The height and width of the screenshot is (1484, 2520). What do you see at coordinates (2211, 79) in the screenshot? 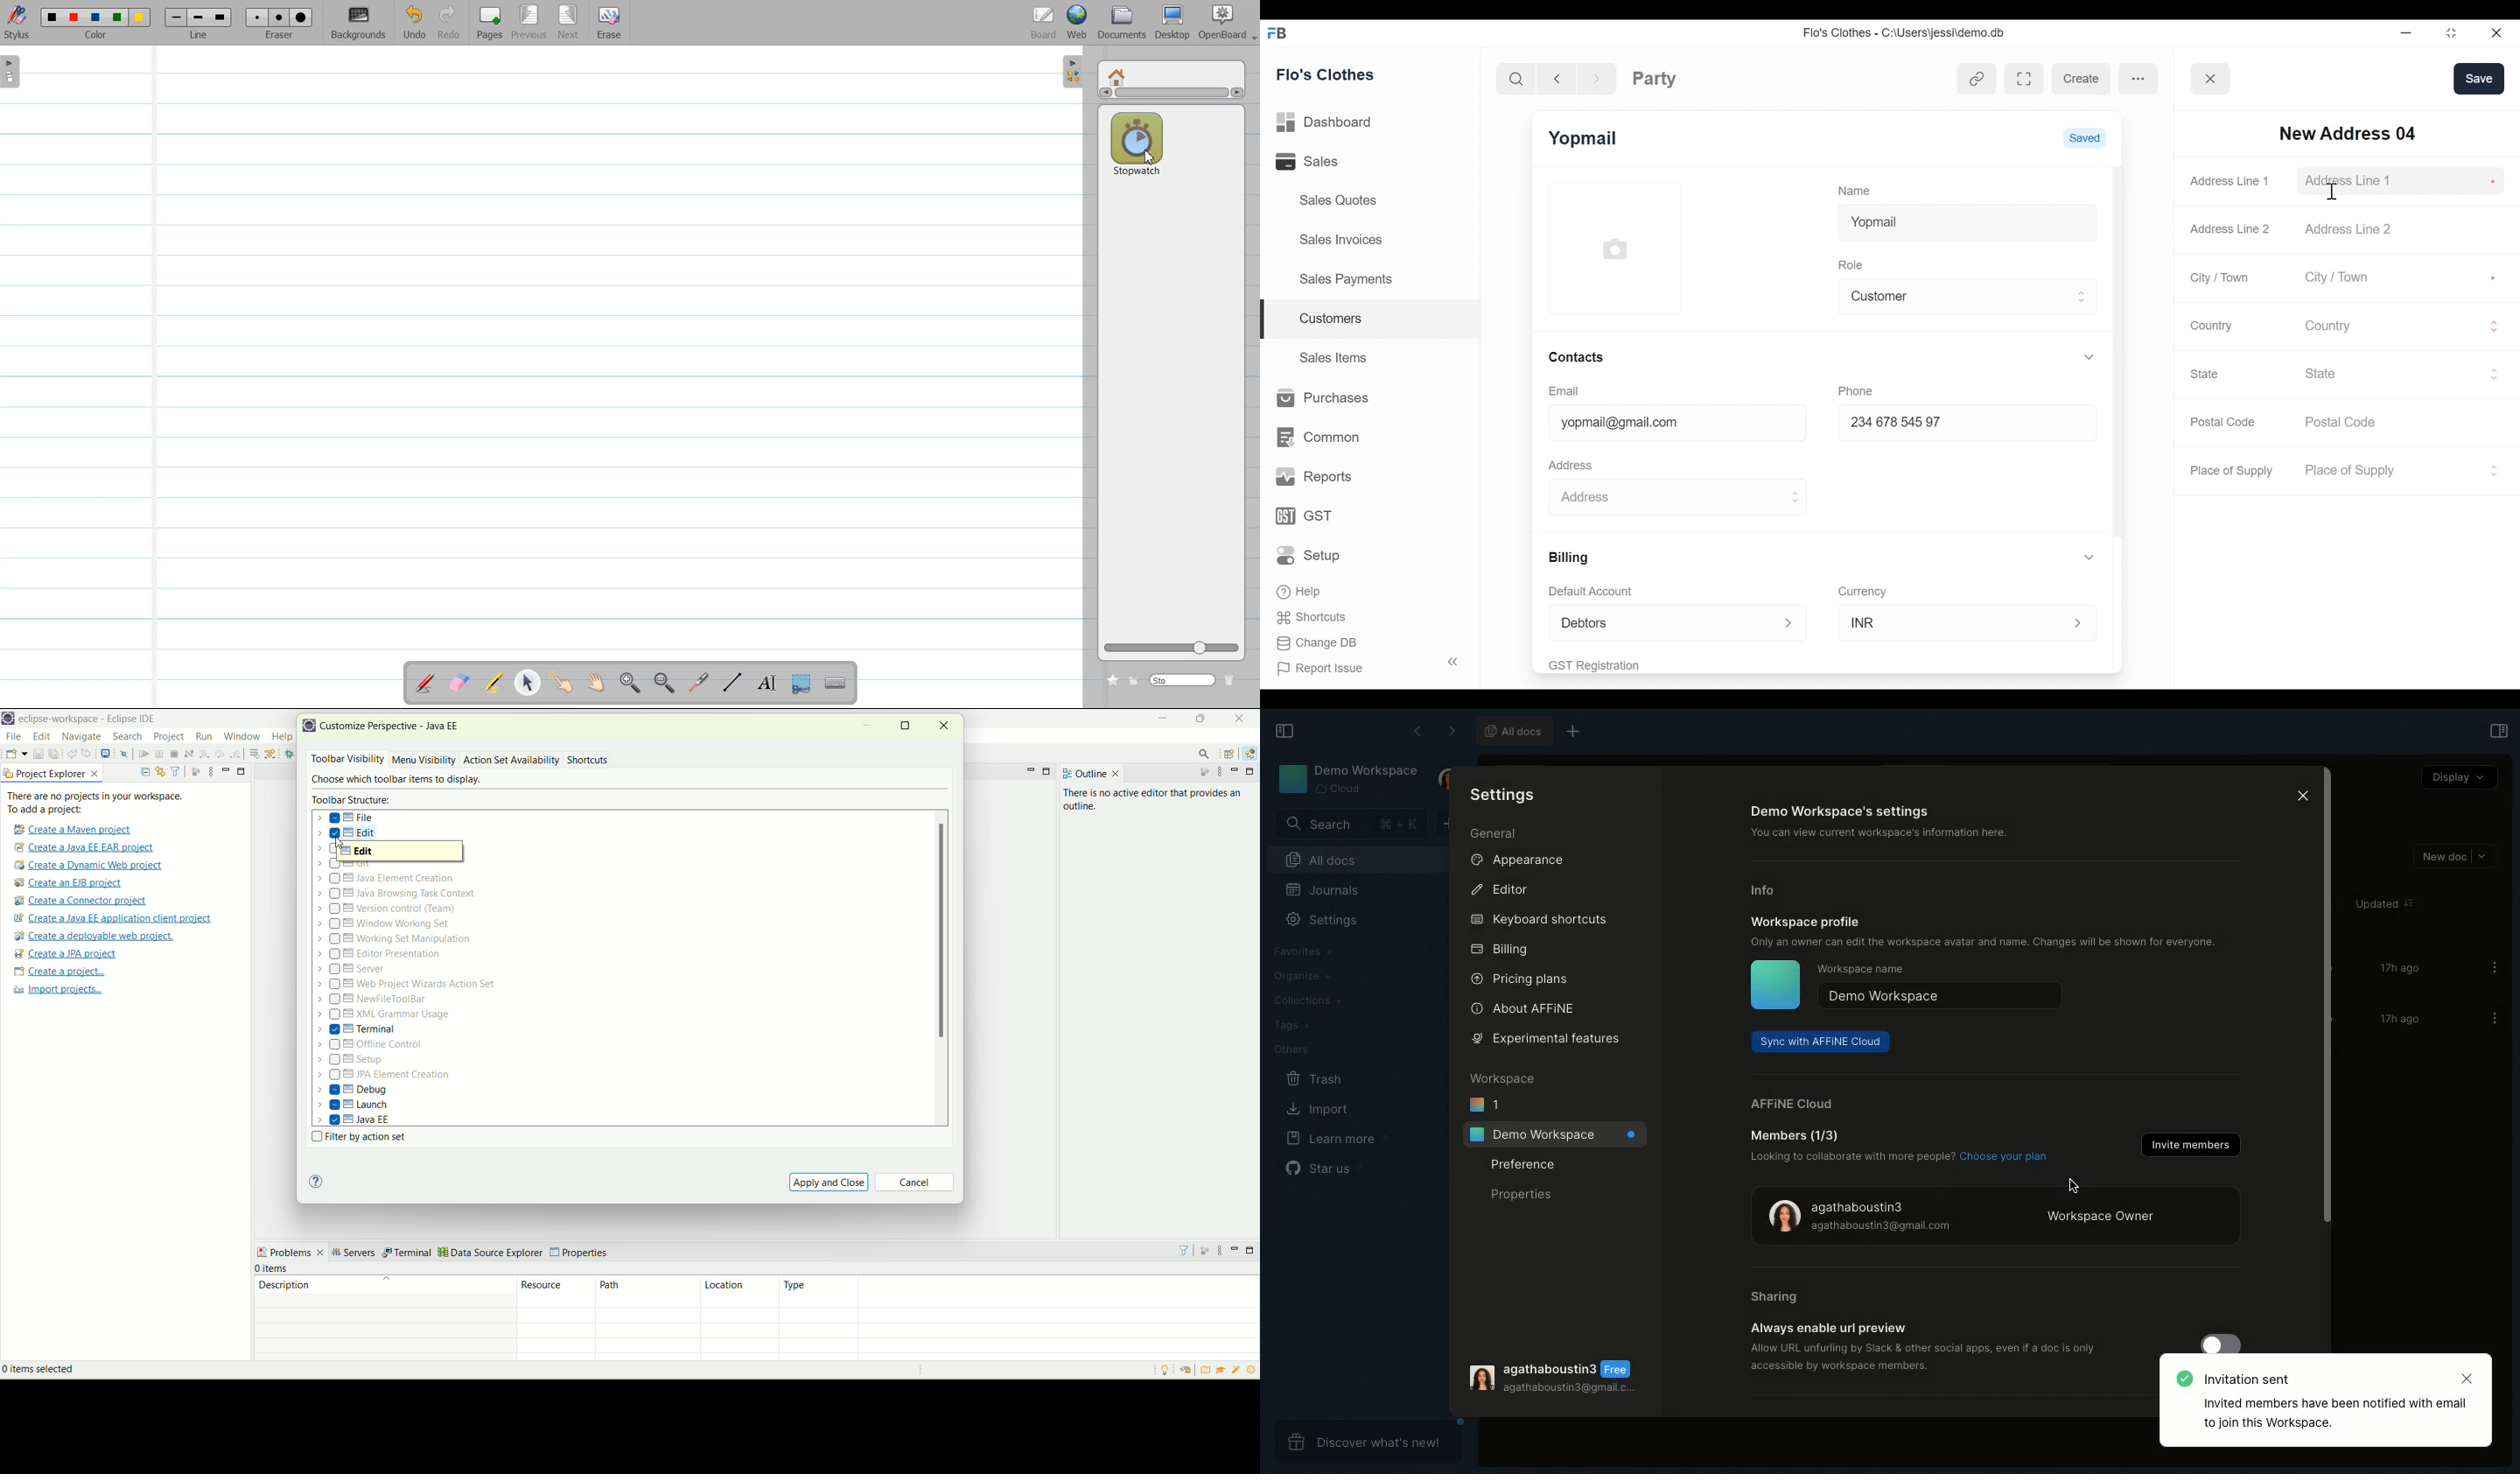
I see `` at bounding box center [2211, 79].